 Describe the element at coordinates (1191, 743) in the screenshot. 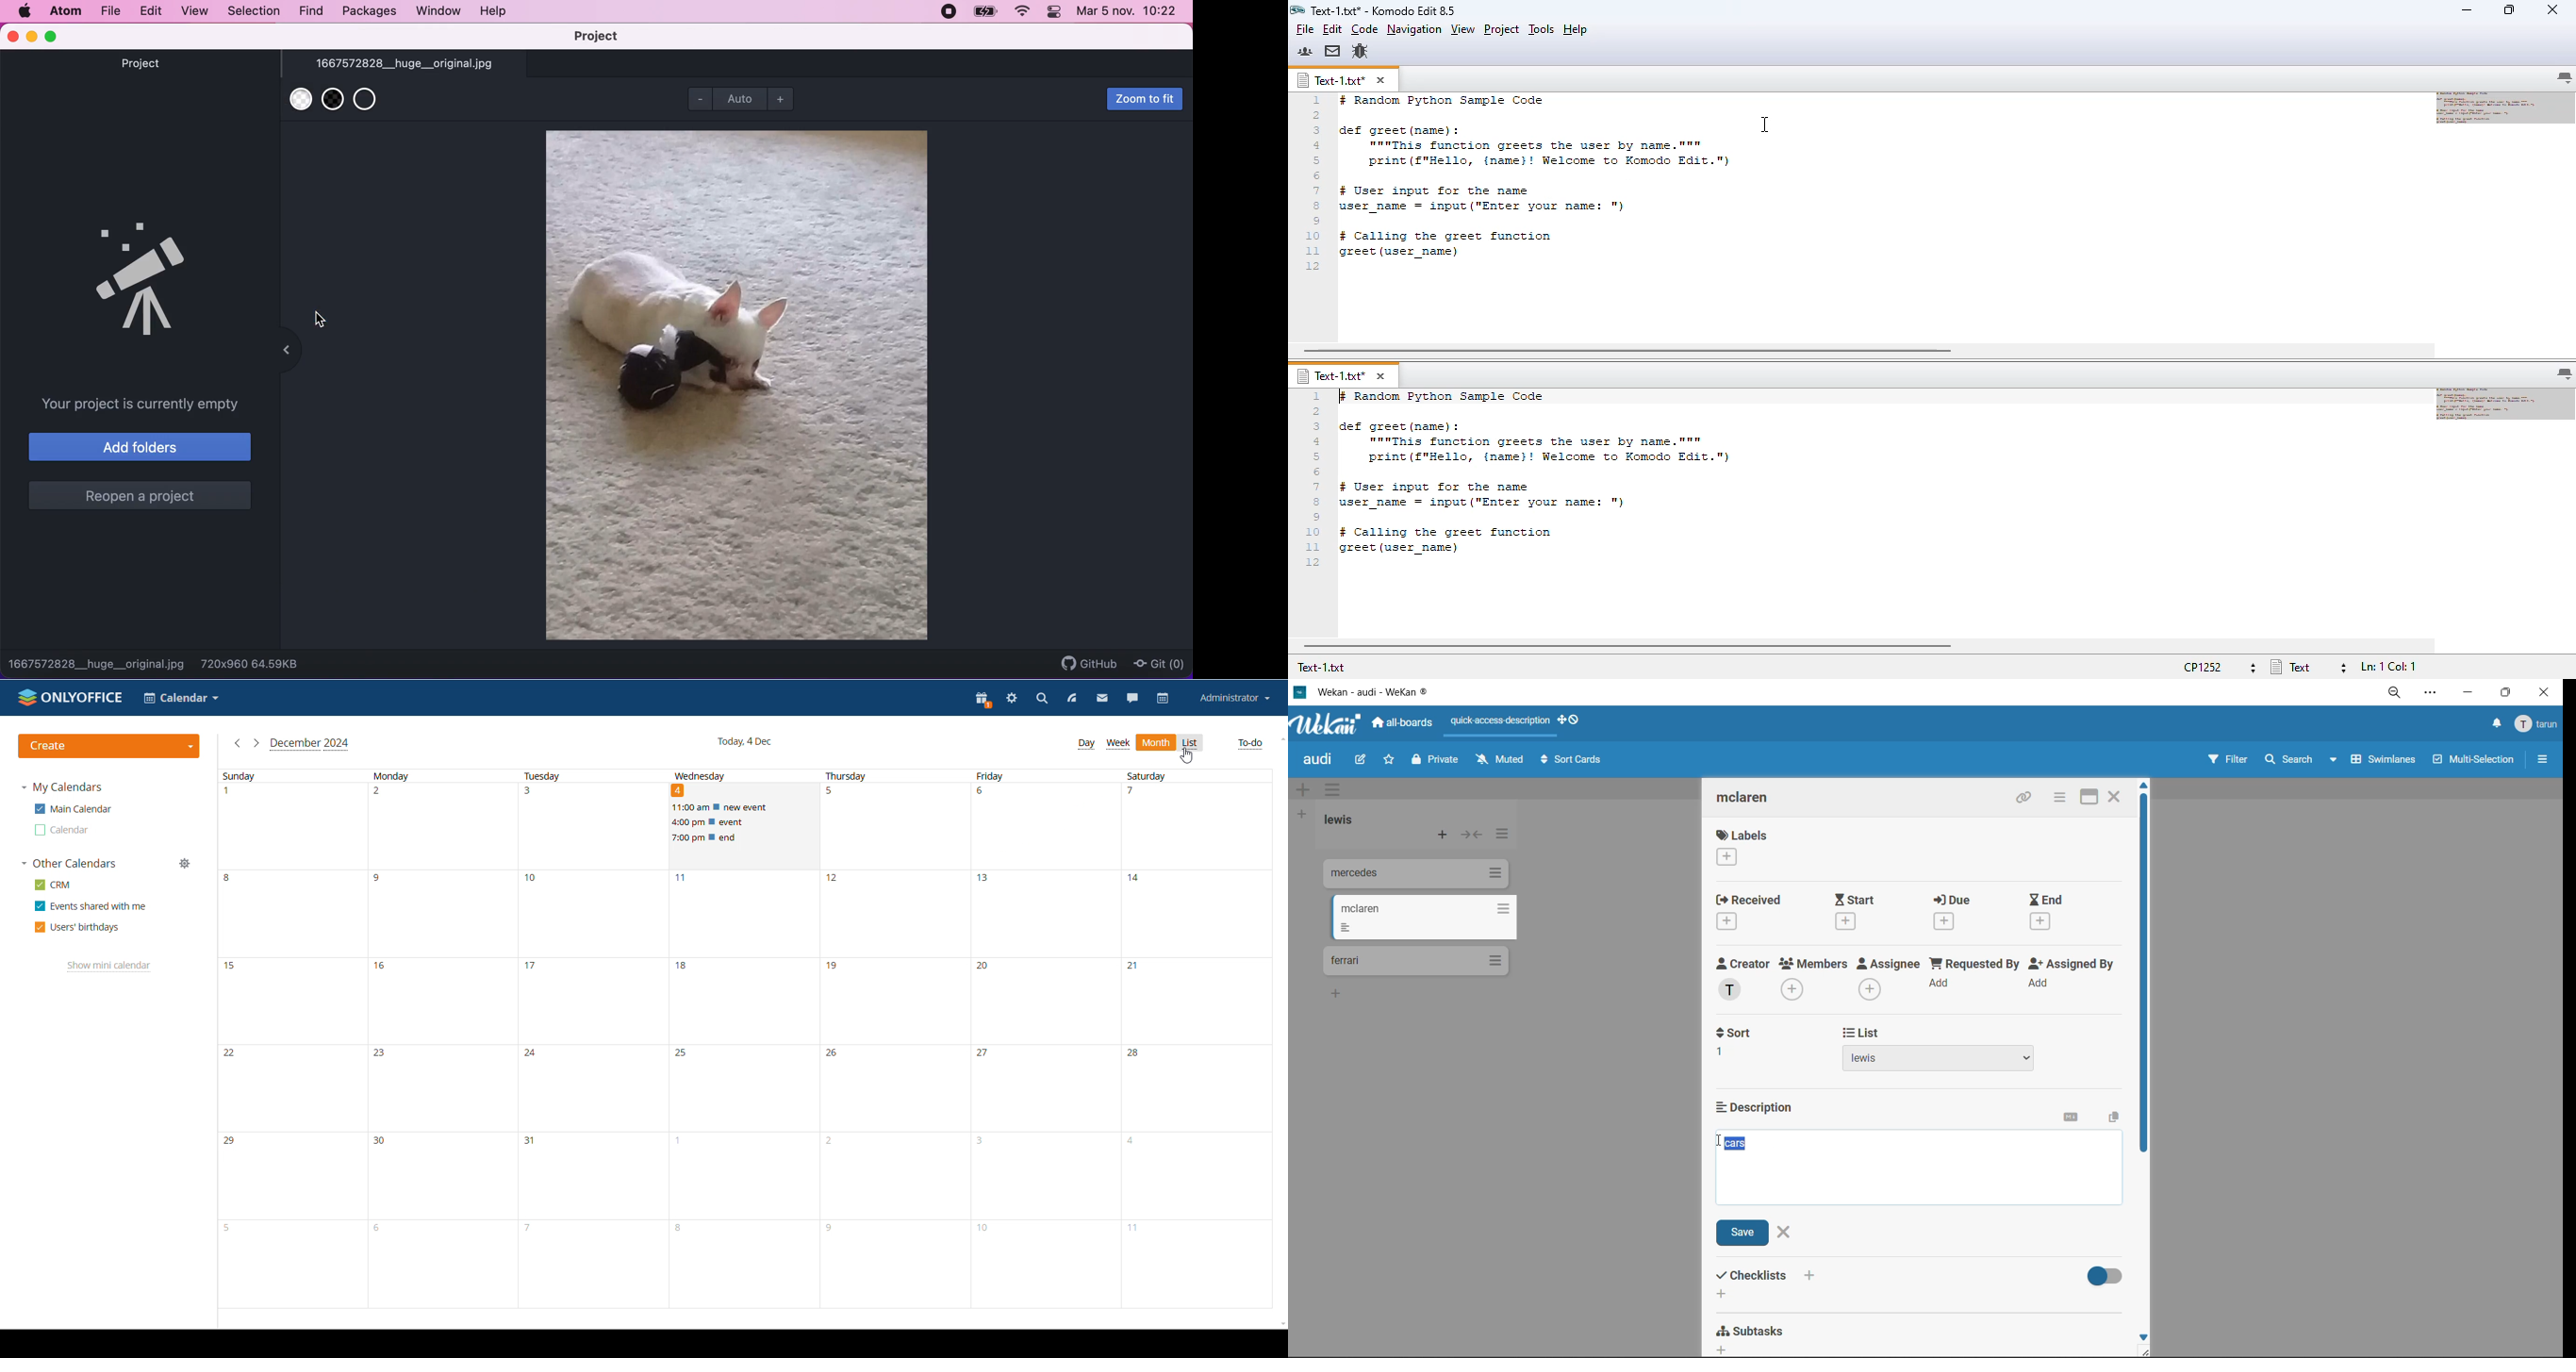

I see `list view` at that location.